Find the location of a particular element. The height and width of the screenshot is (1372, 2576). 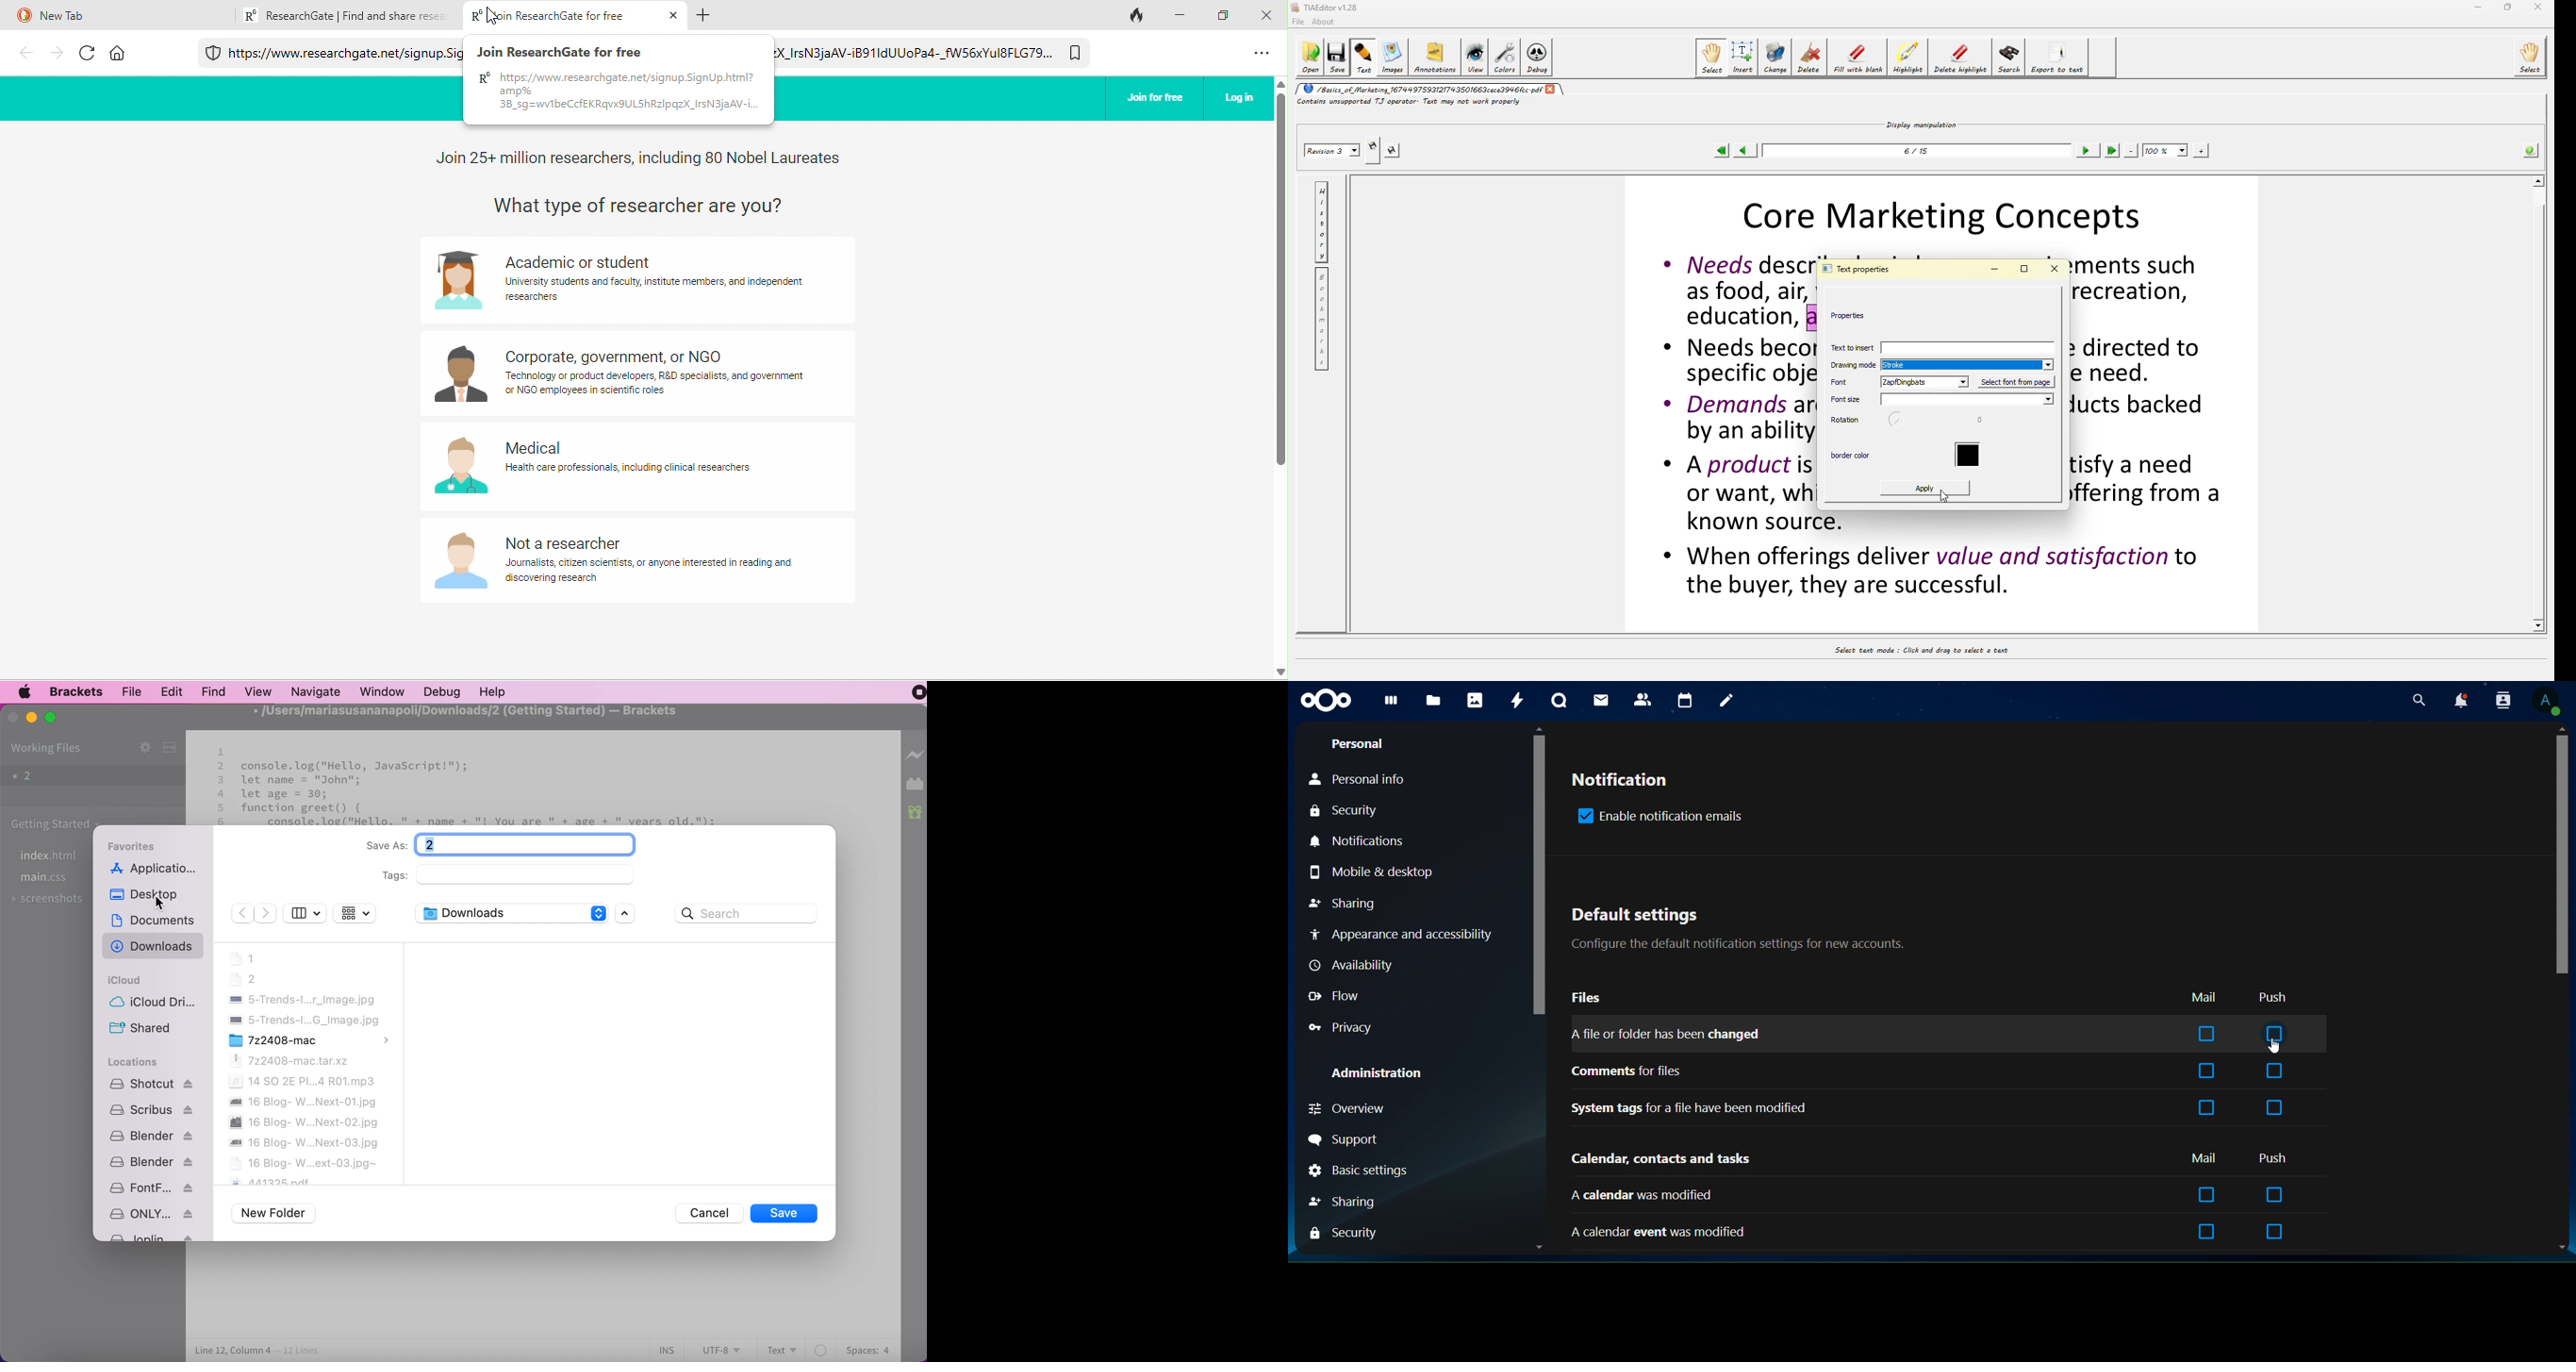

push is located at coordinates (2273, 1157).